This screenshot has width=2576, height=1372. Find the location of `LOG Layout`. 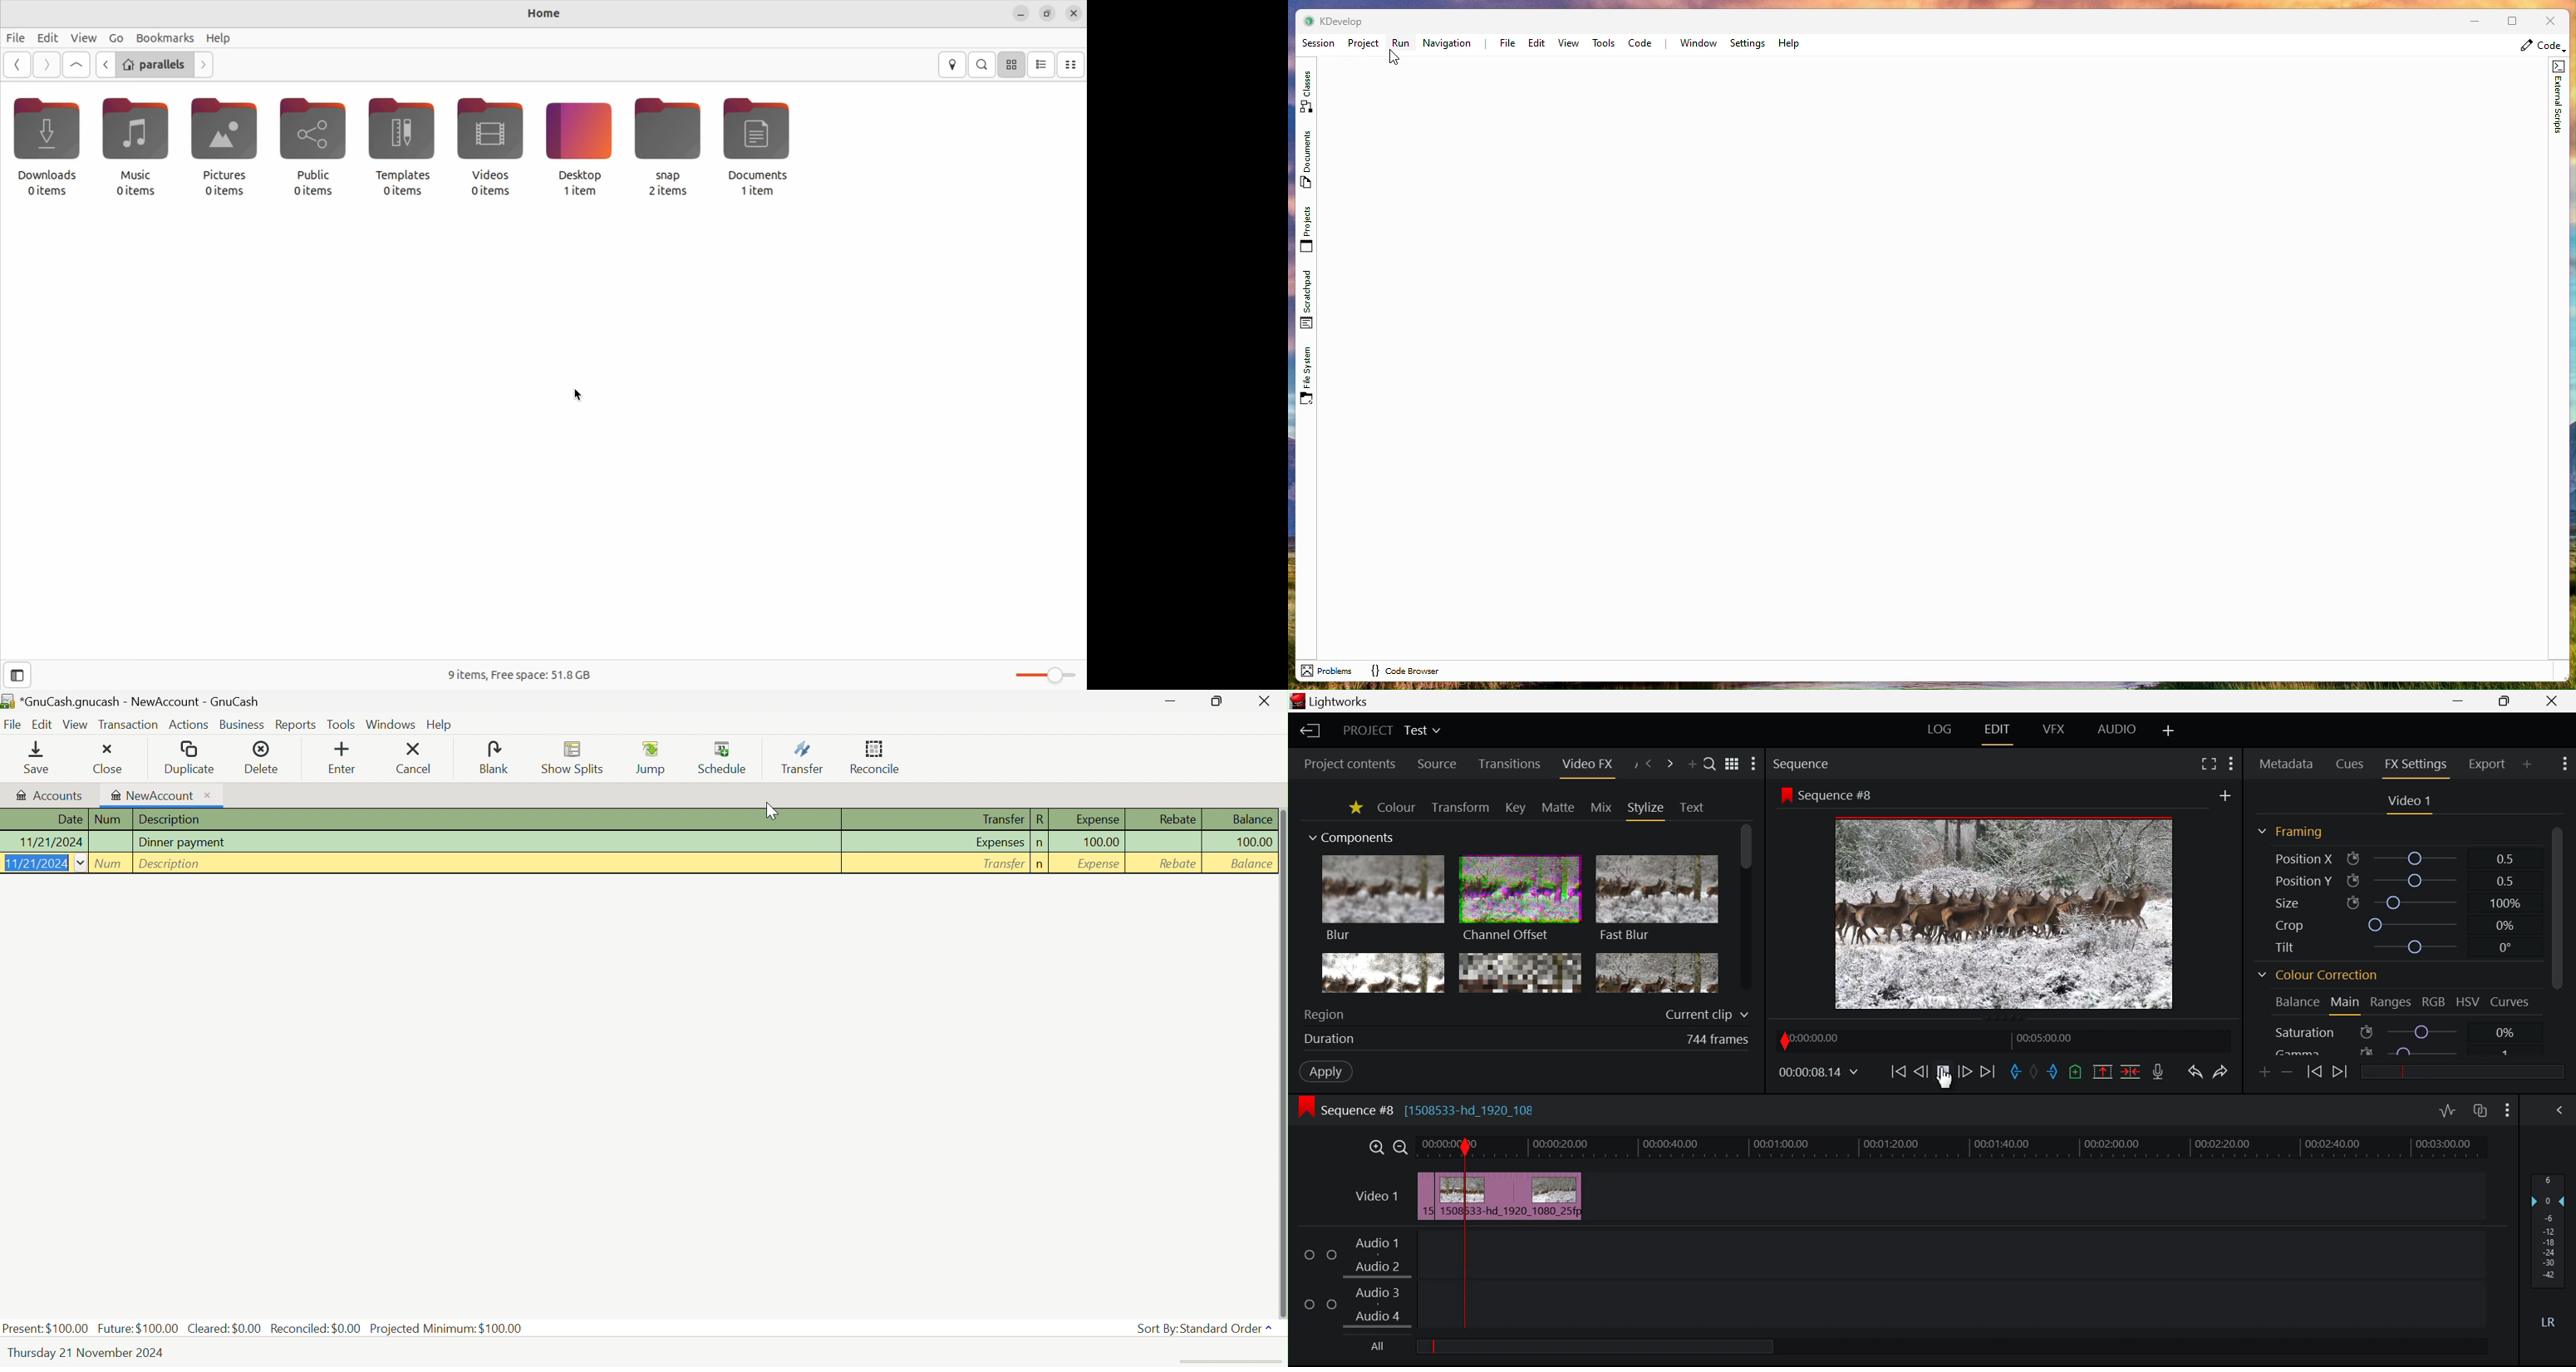

LOG Layout is located at coordinates (1940, 730).